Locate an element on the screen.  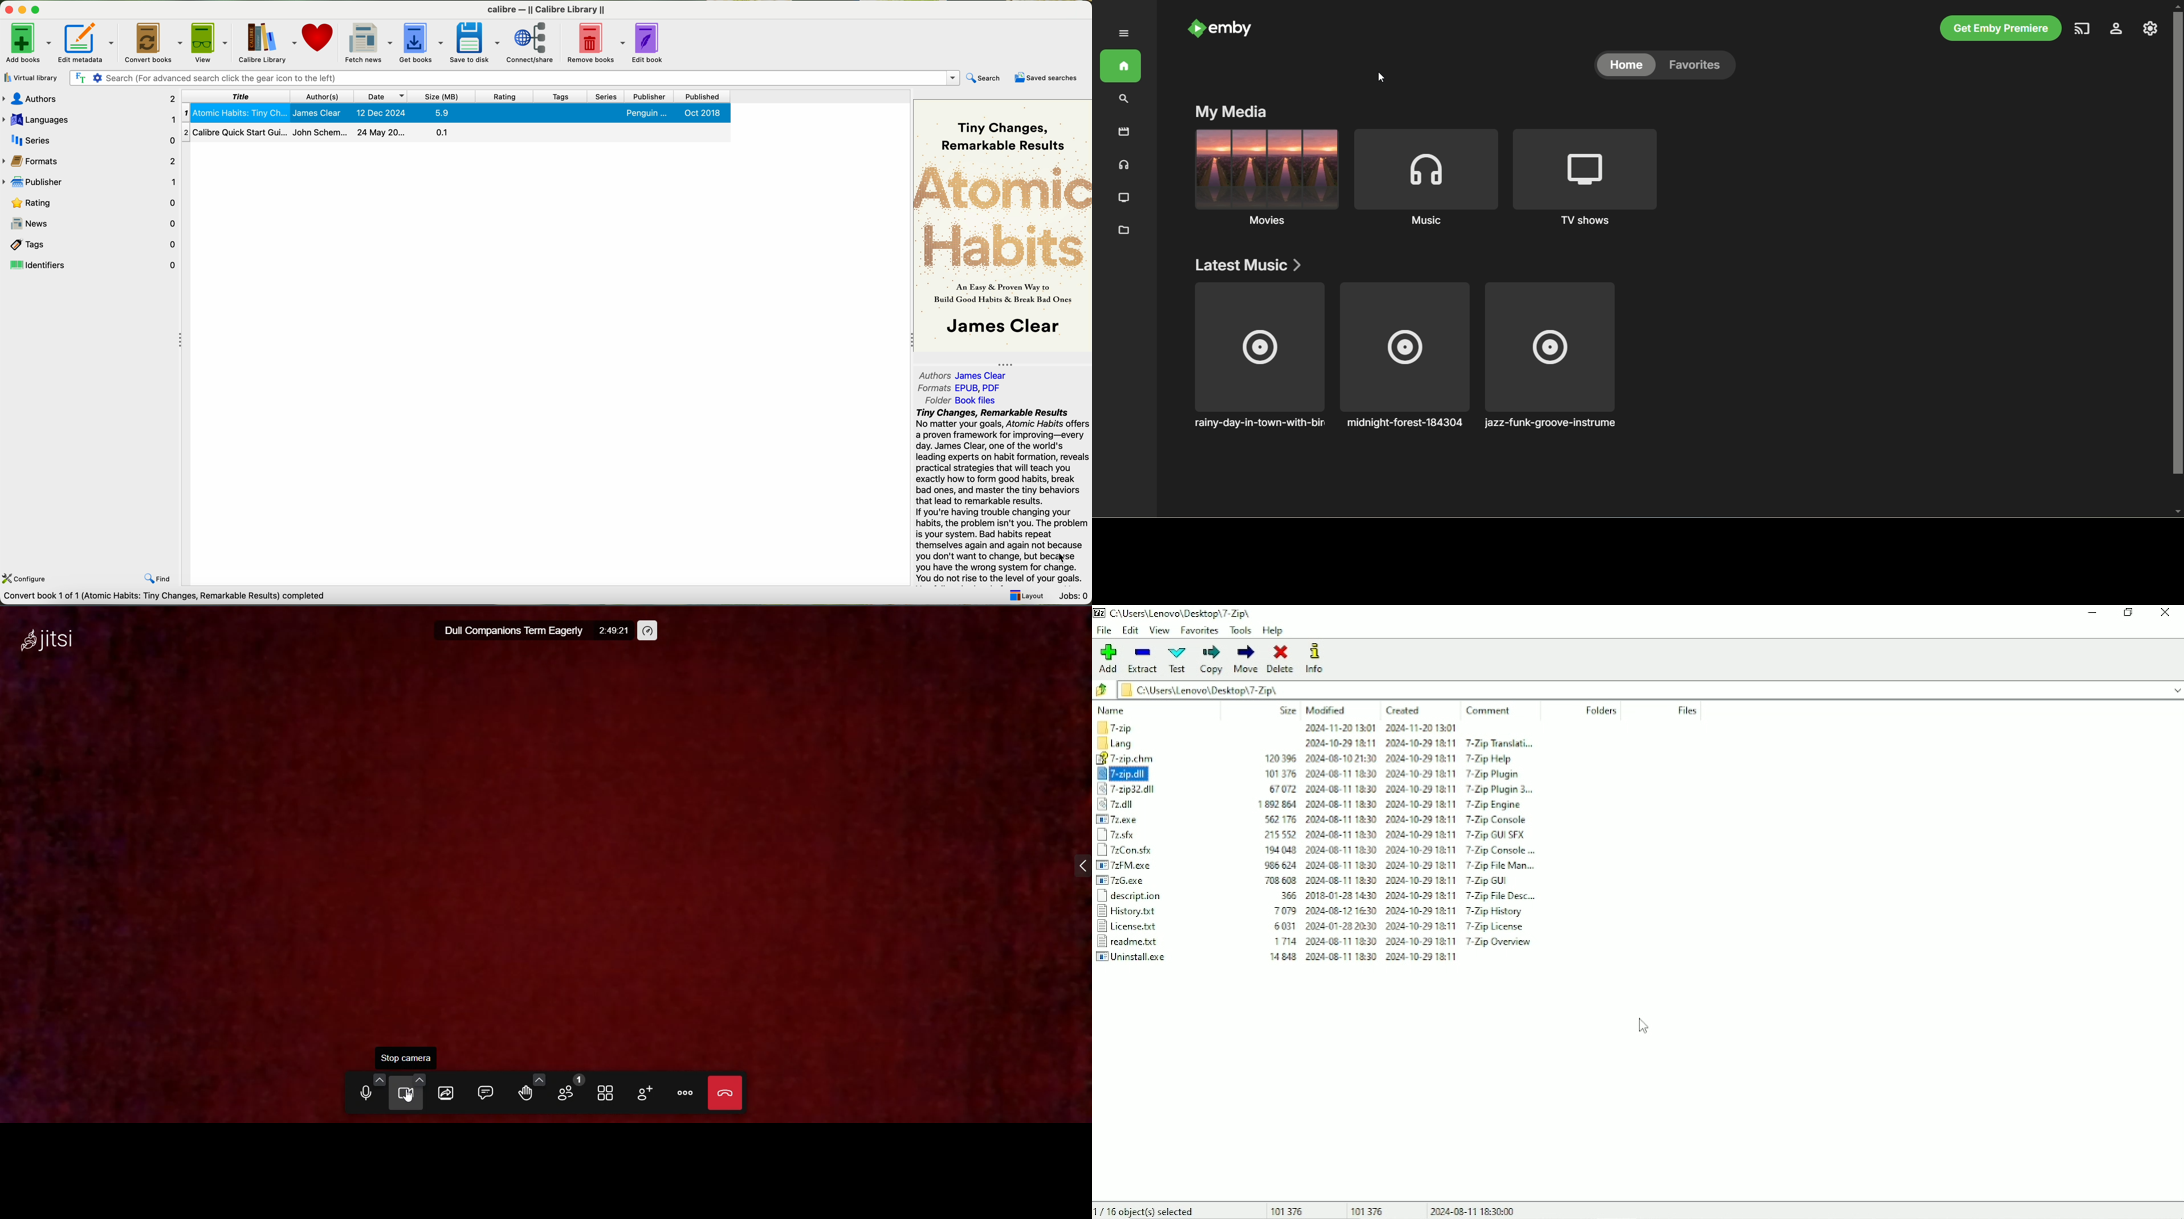
Move is located at coordinates (1247, 659).